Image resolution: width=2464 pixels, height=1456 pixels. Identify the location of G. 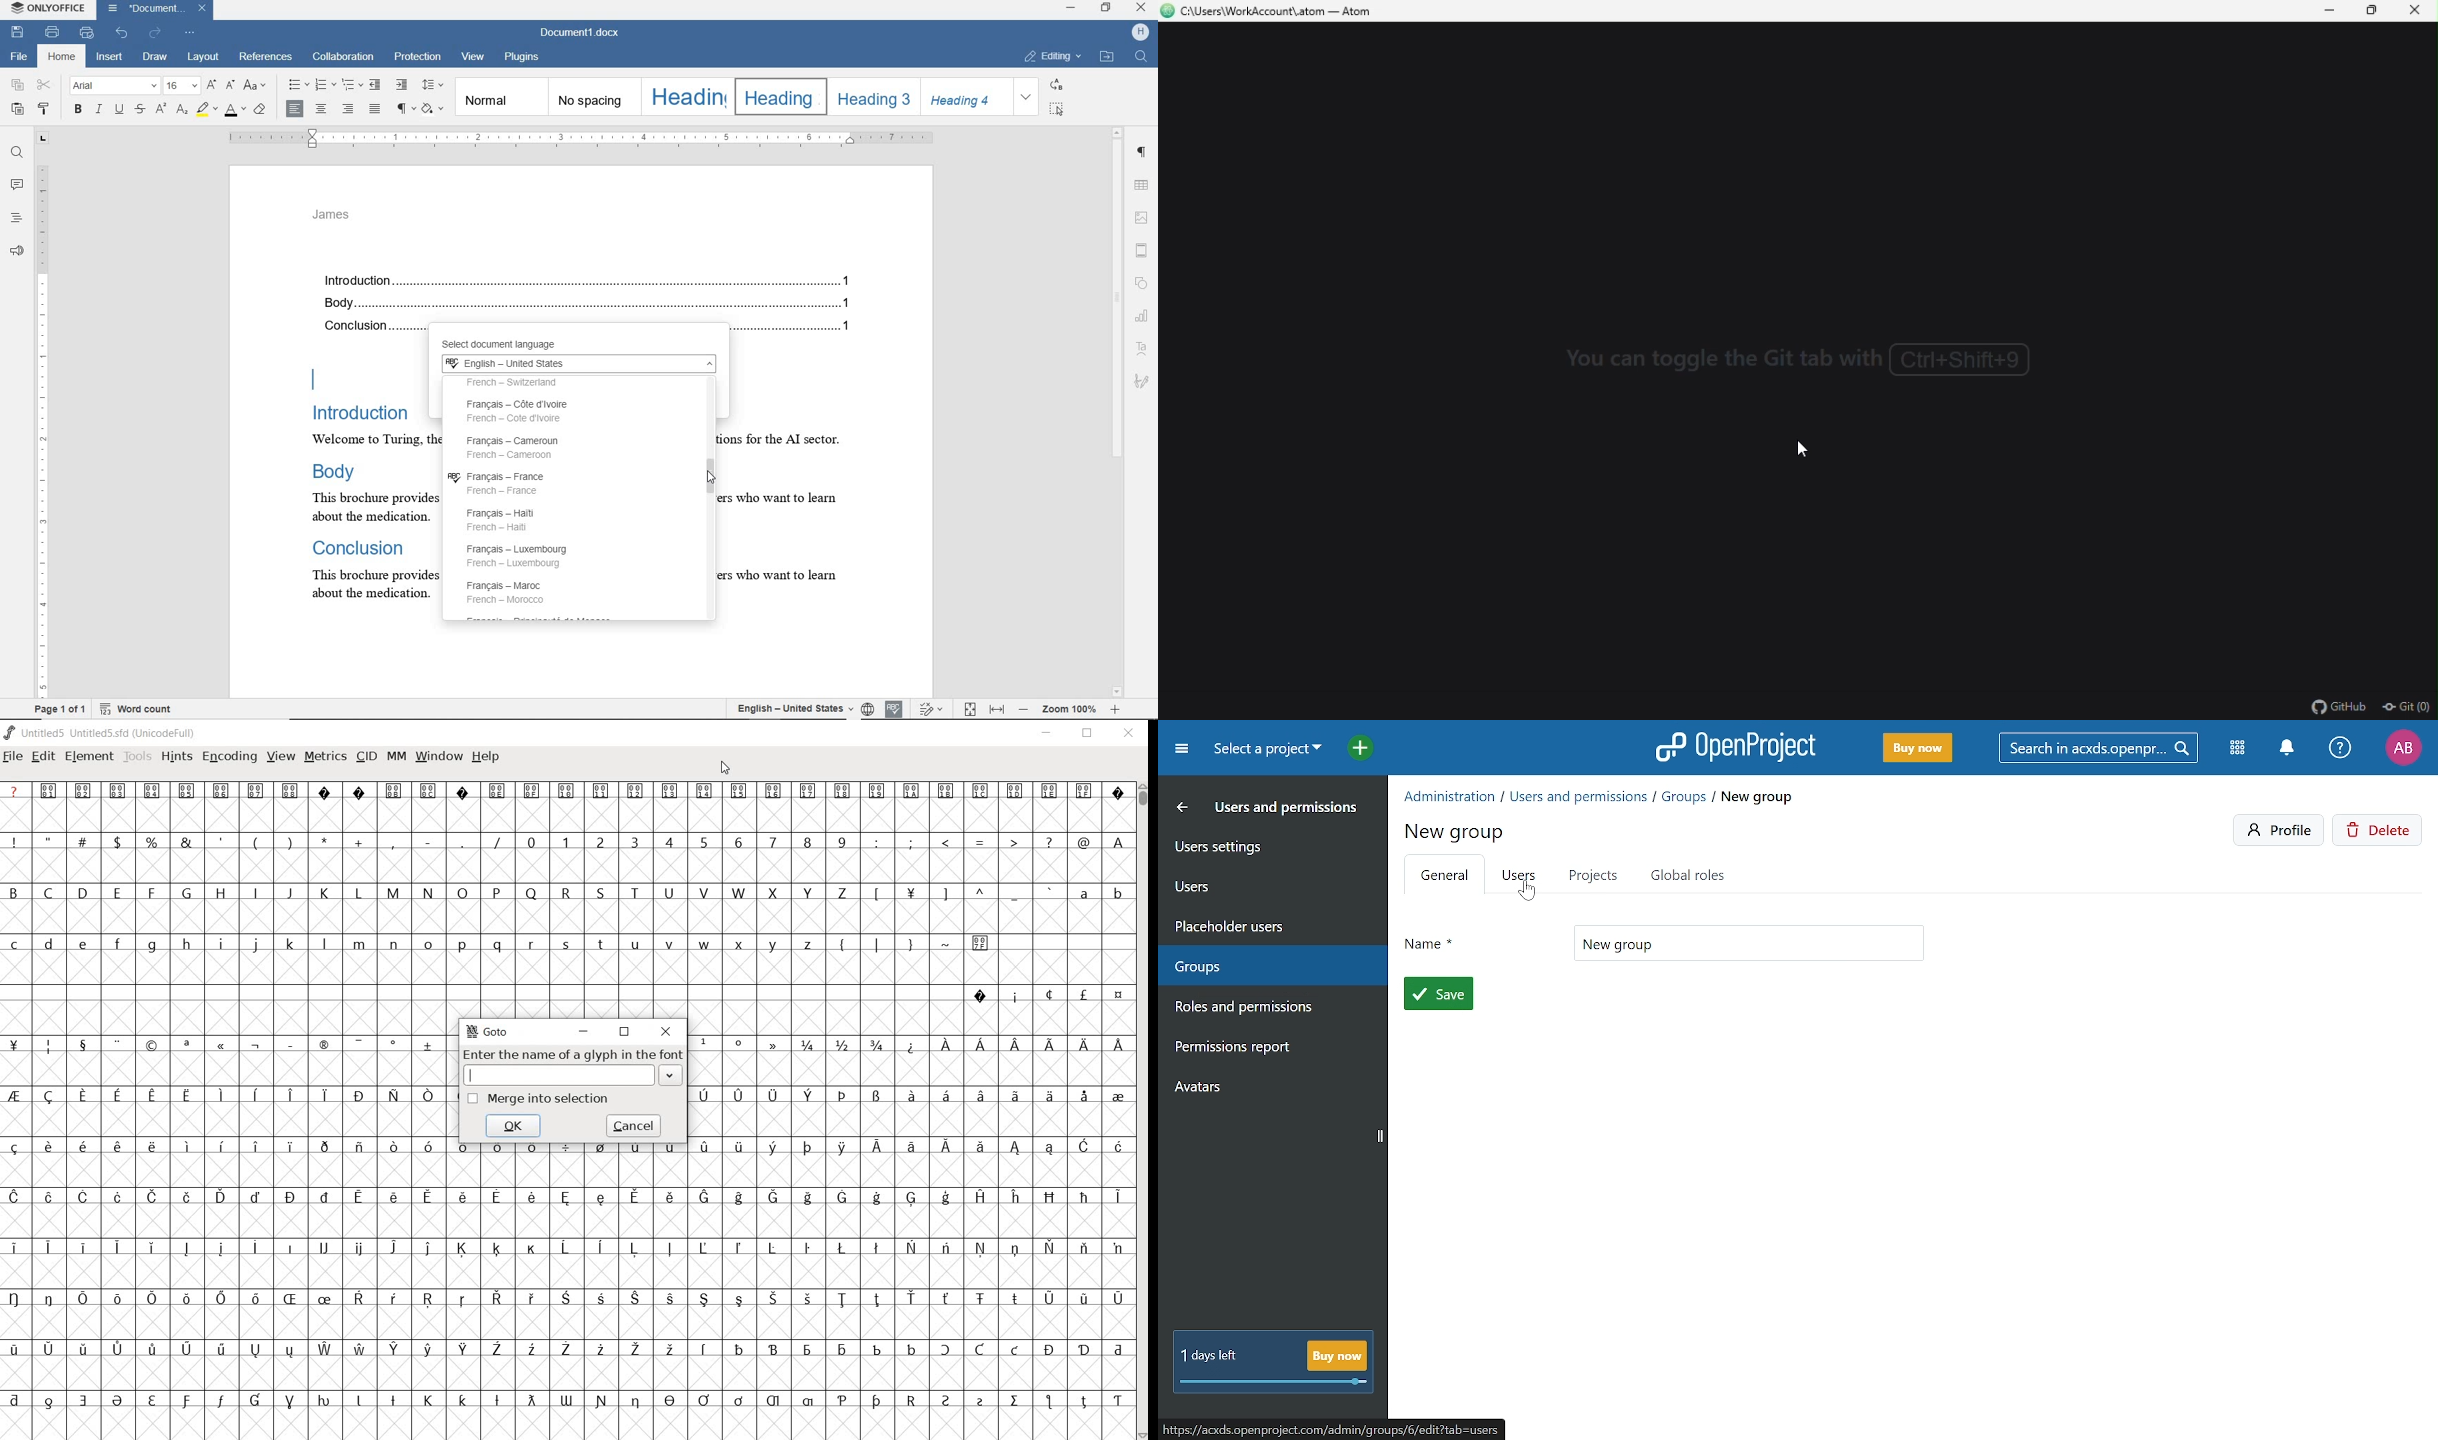
(185, 893).